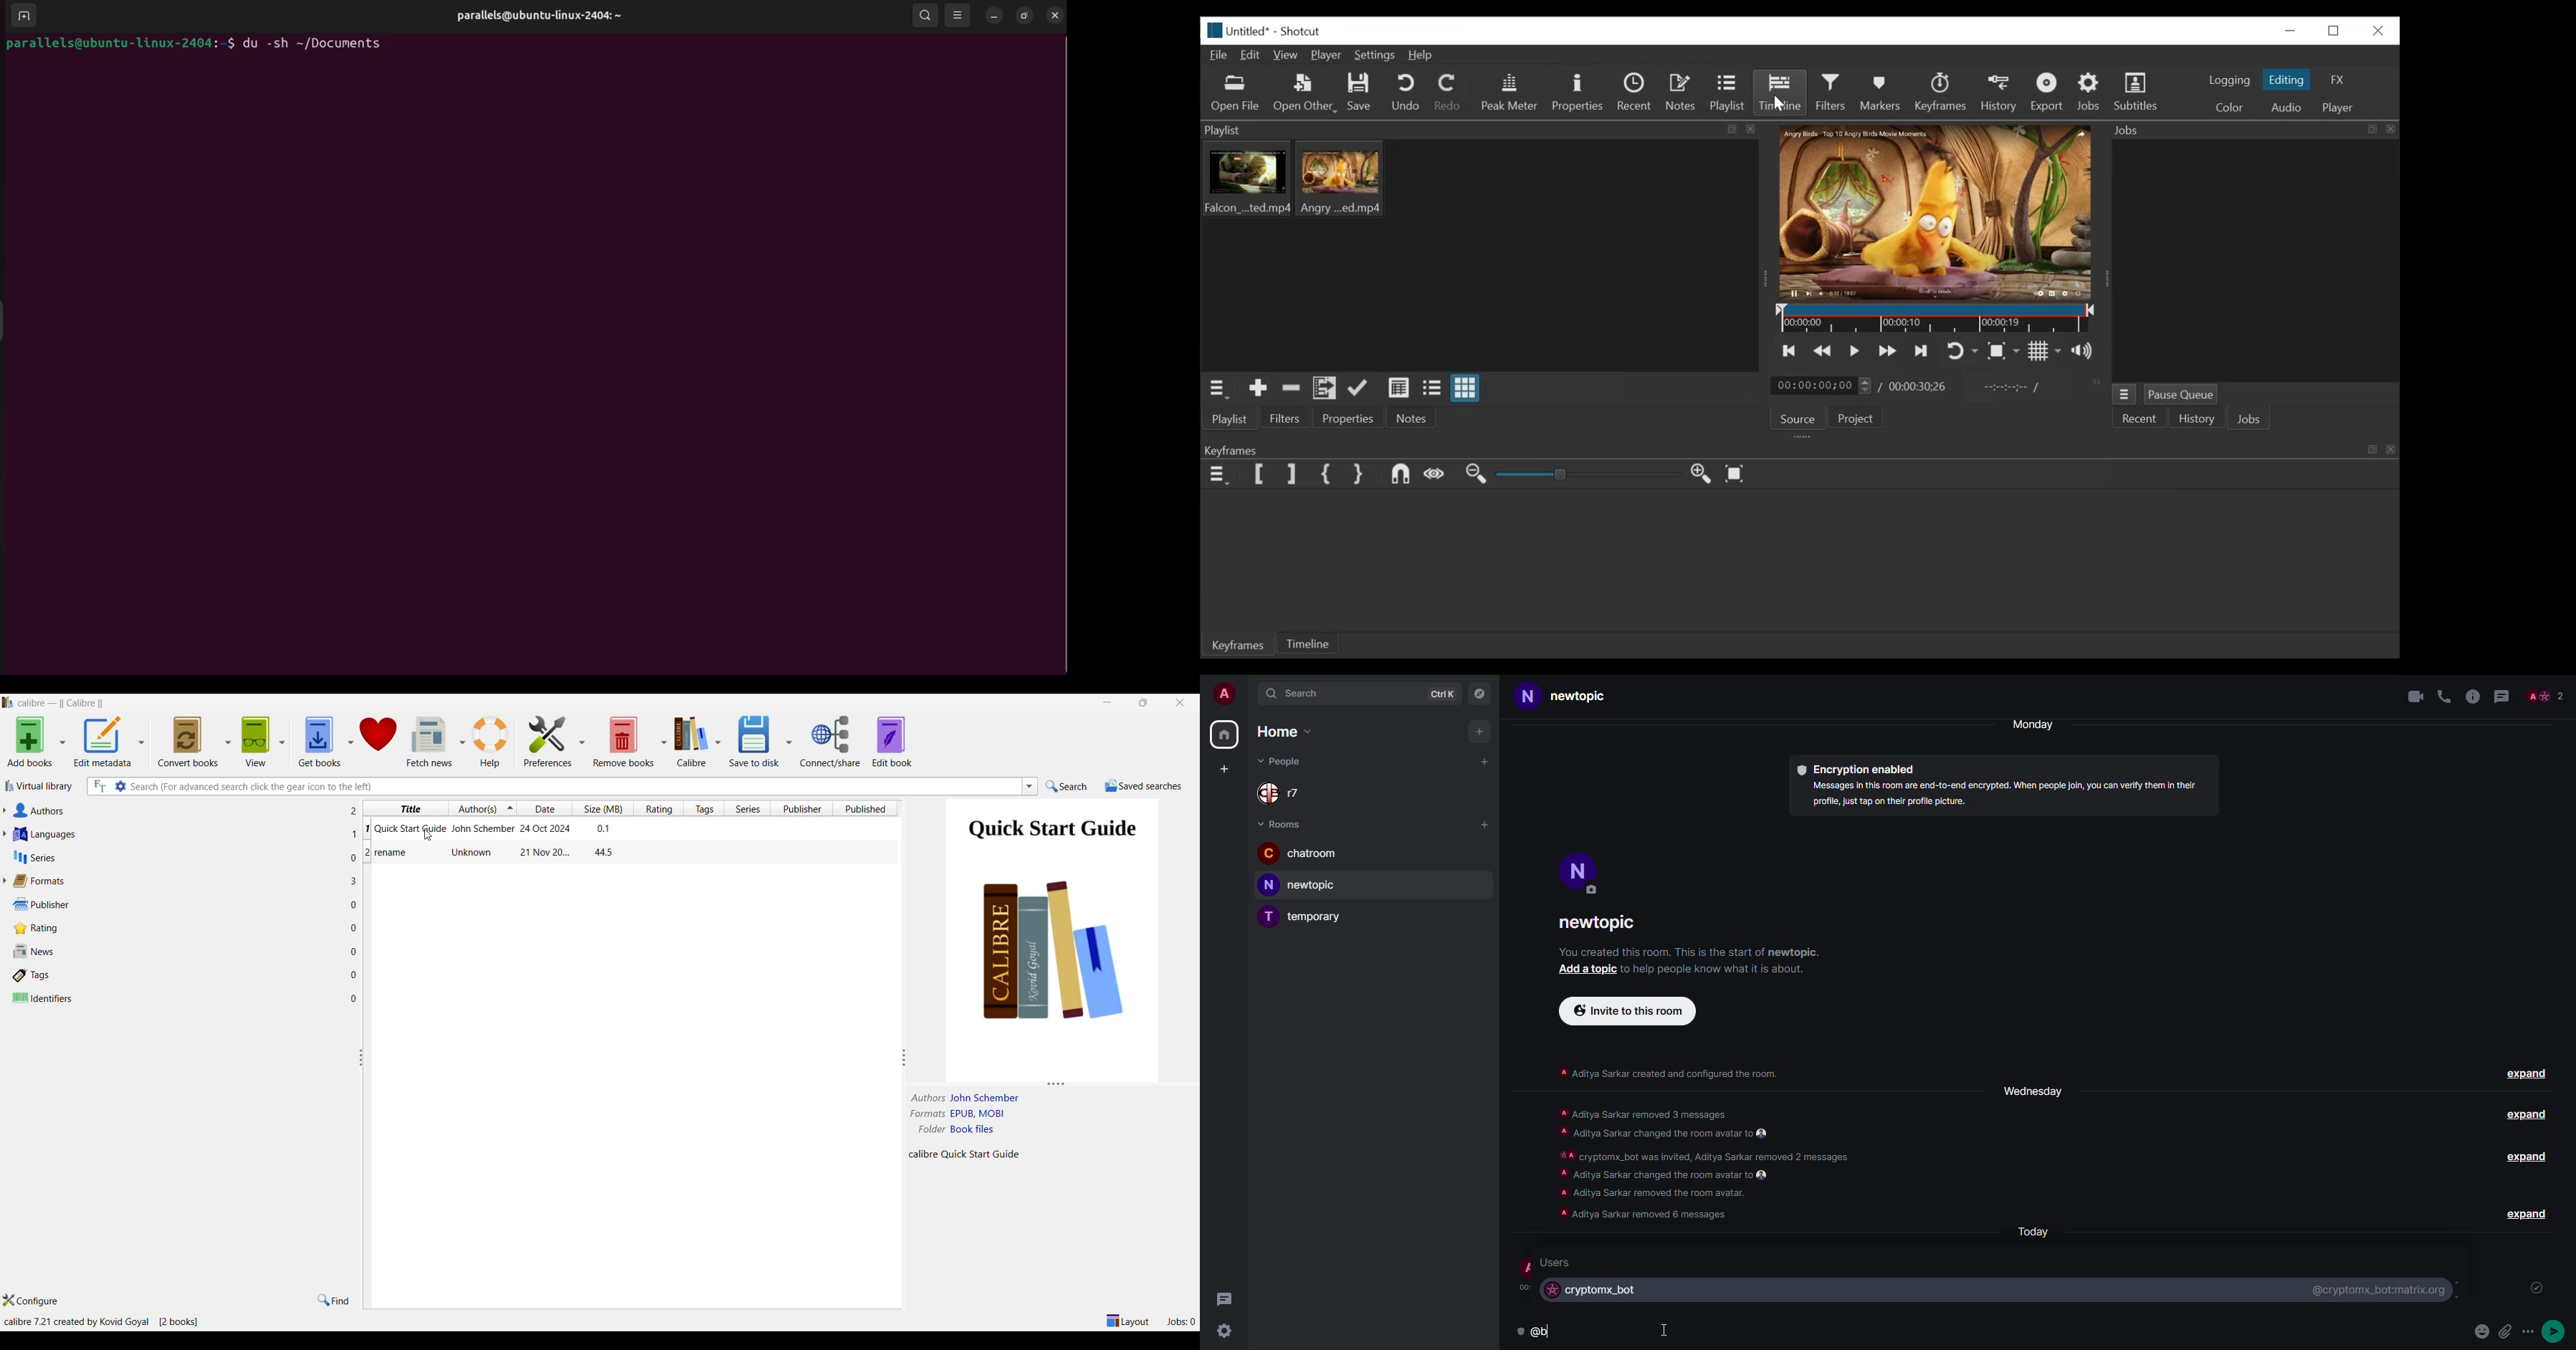  What do you see at coordinates (831, 741) in the screenshot?
I see `Connect/Share` at bounding box center [831, 741].